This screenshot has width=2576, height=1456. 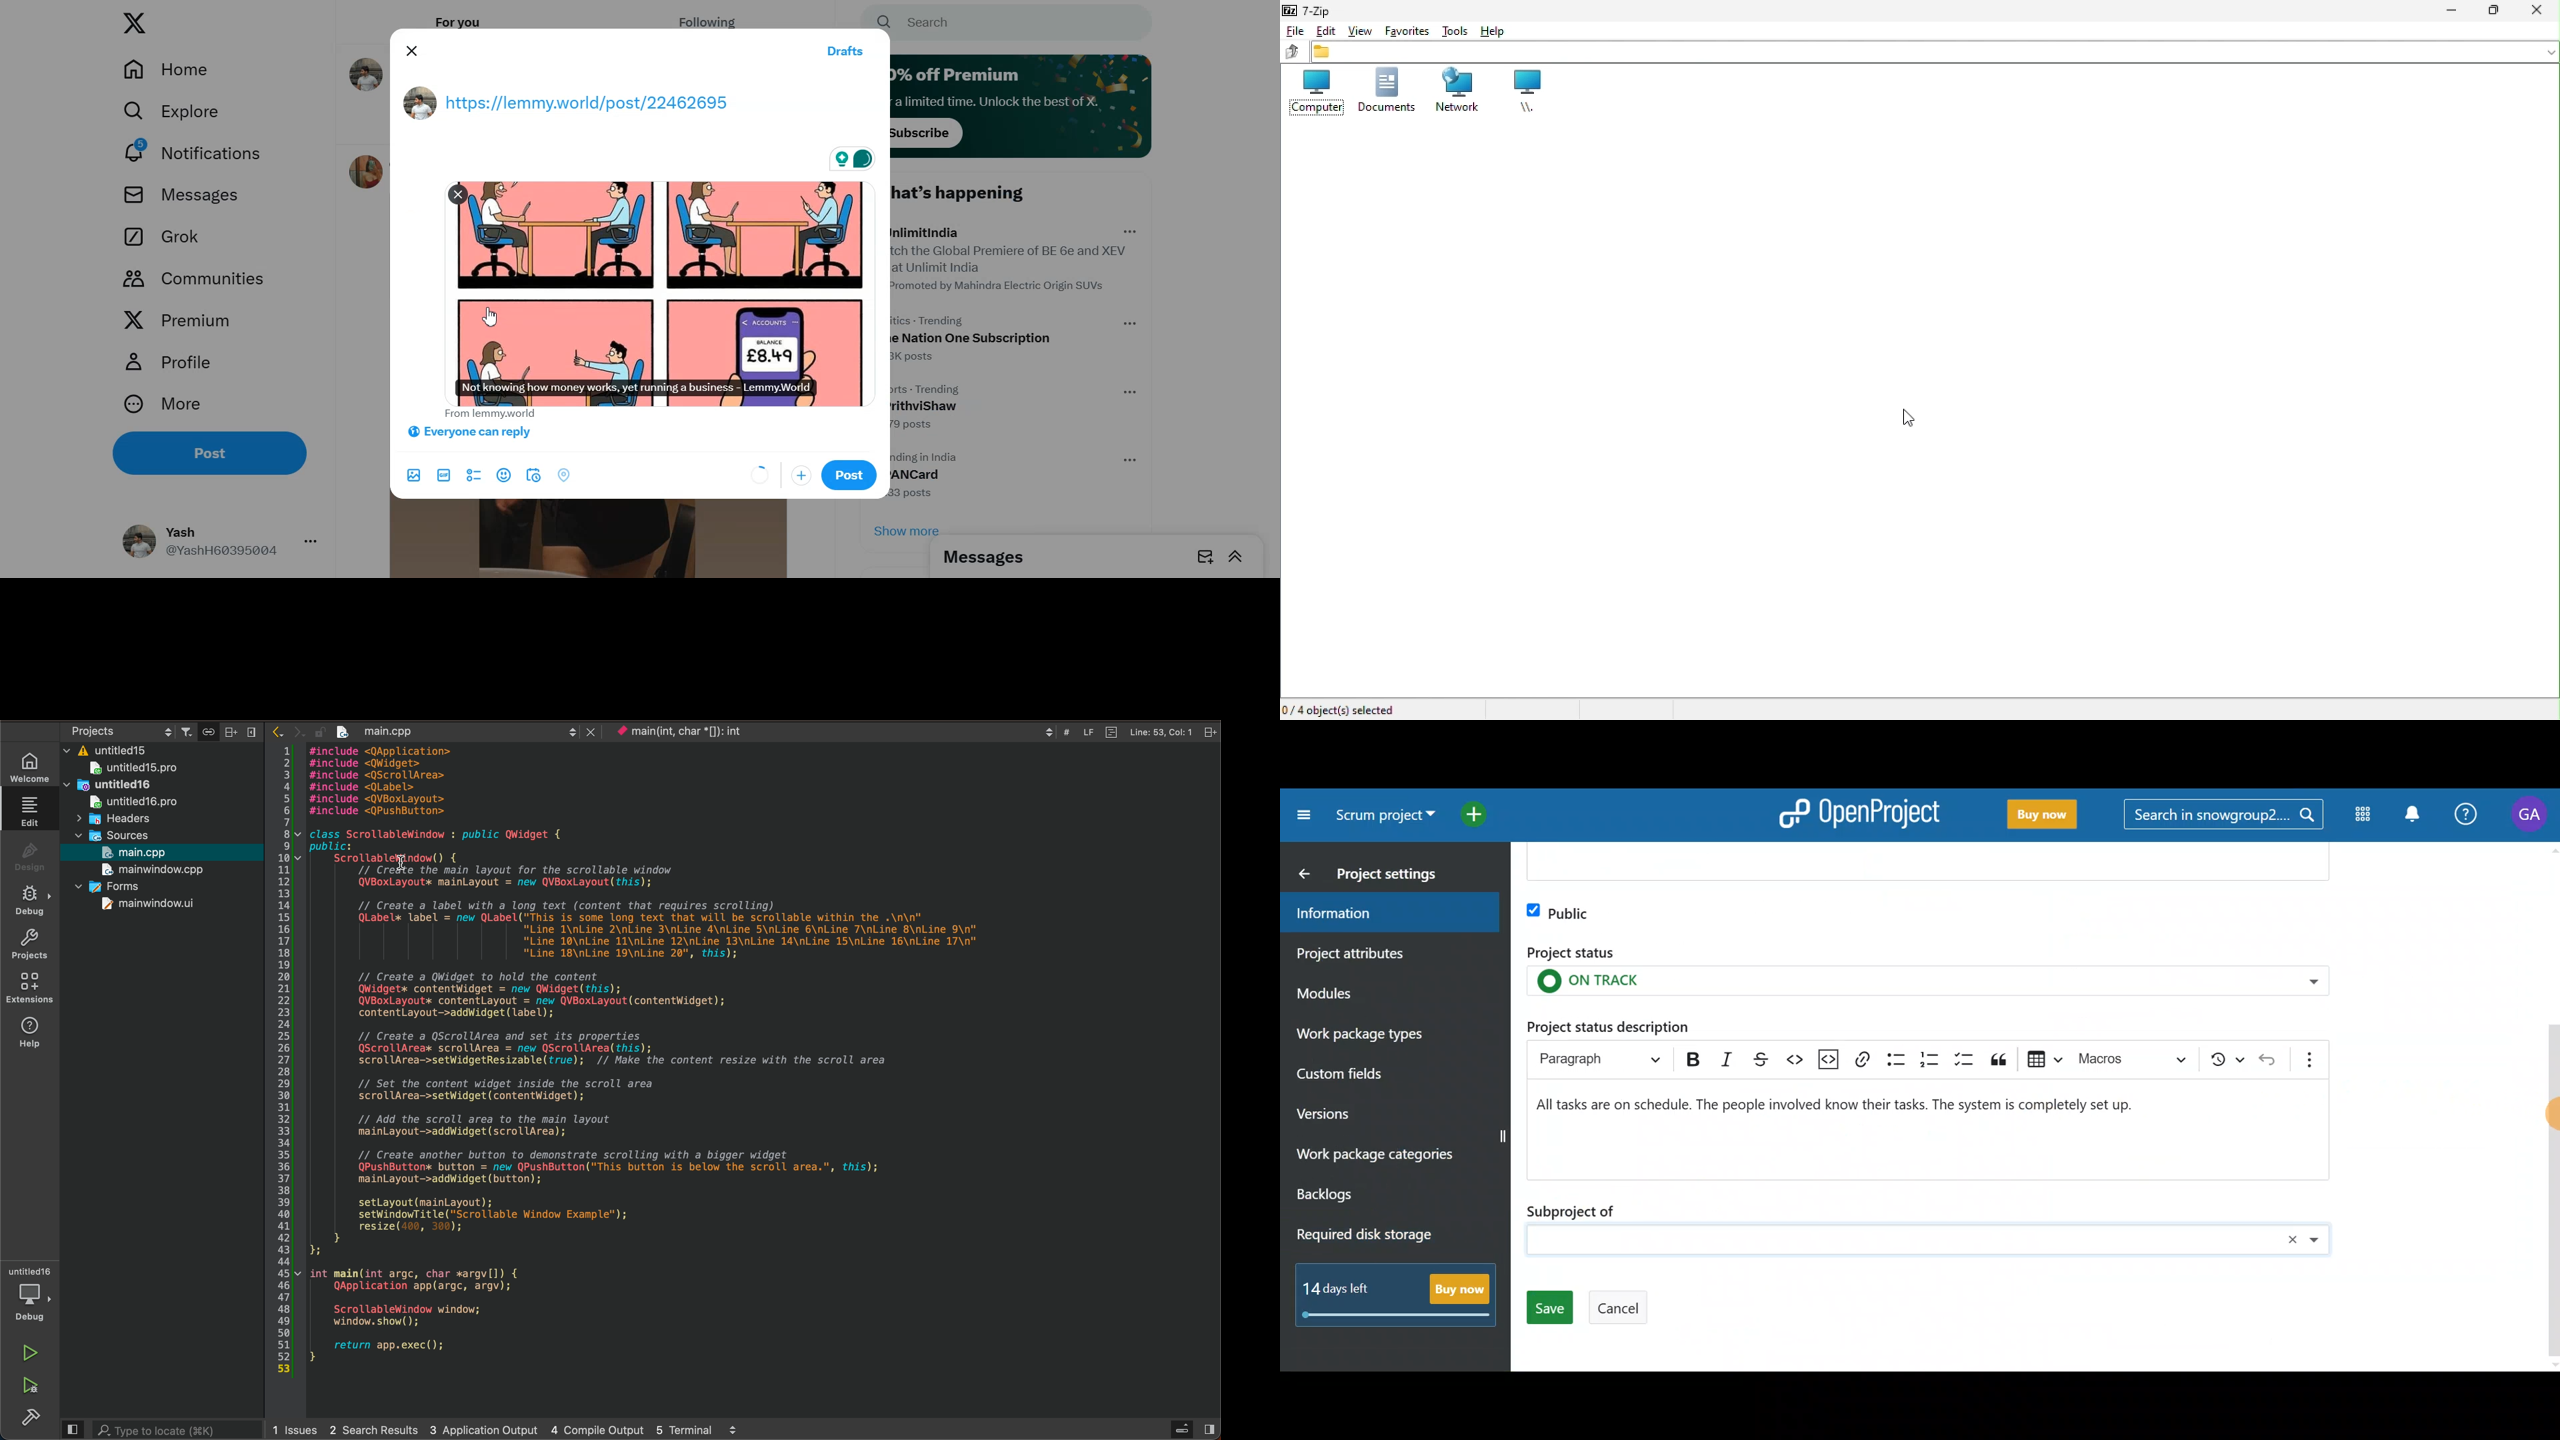 I want to click on logs, so click(x=516, y=1428).